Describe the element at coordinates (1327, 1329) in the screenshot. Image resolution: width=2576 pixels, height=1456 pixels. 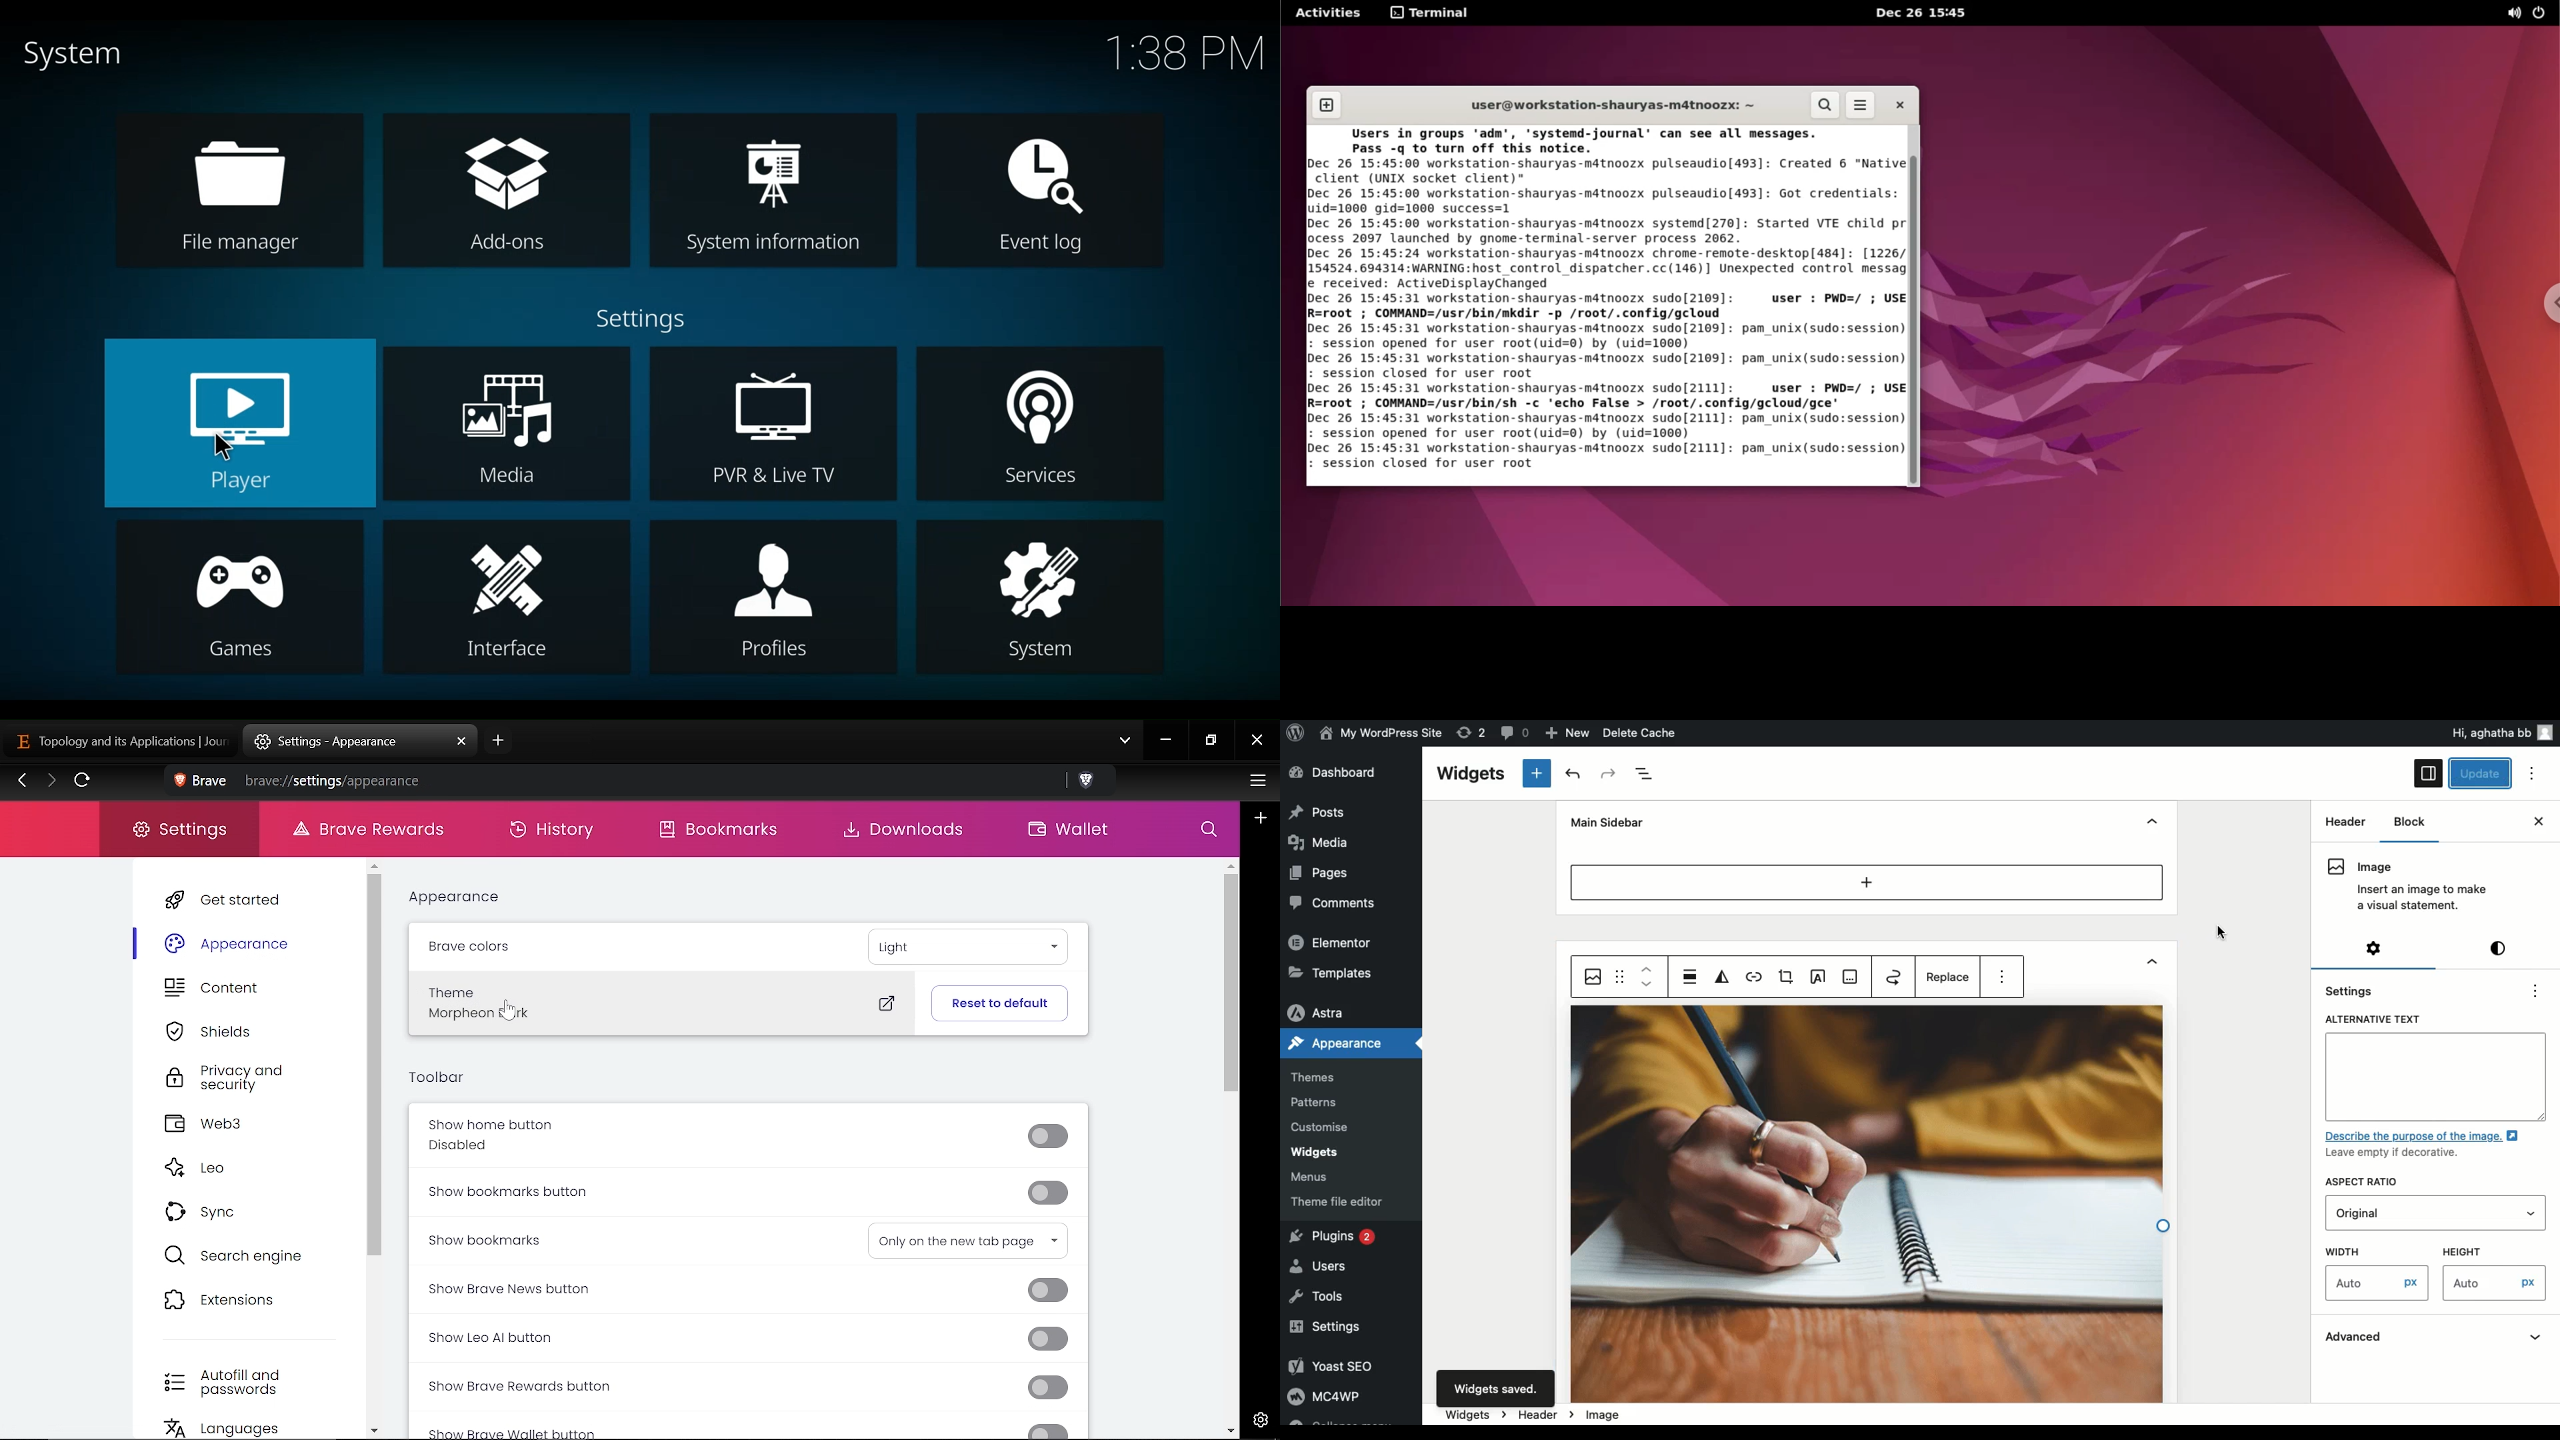
I see `Settings` at that location.